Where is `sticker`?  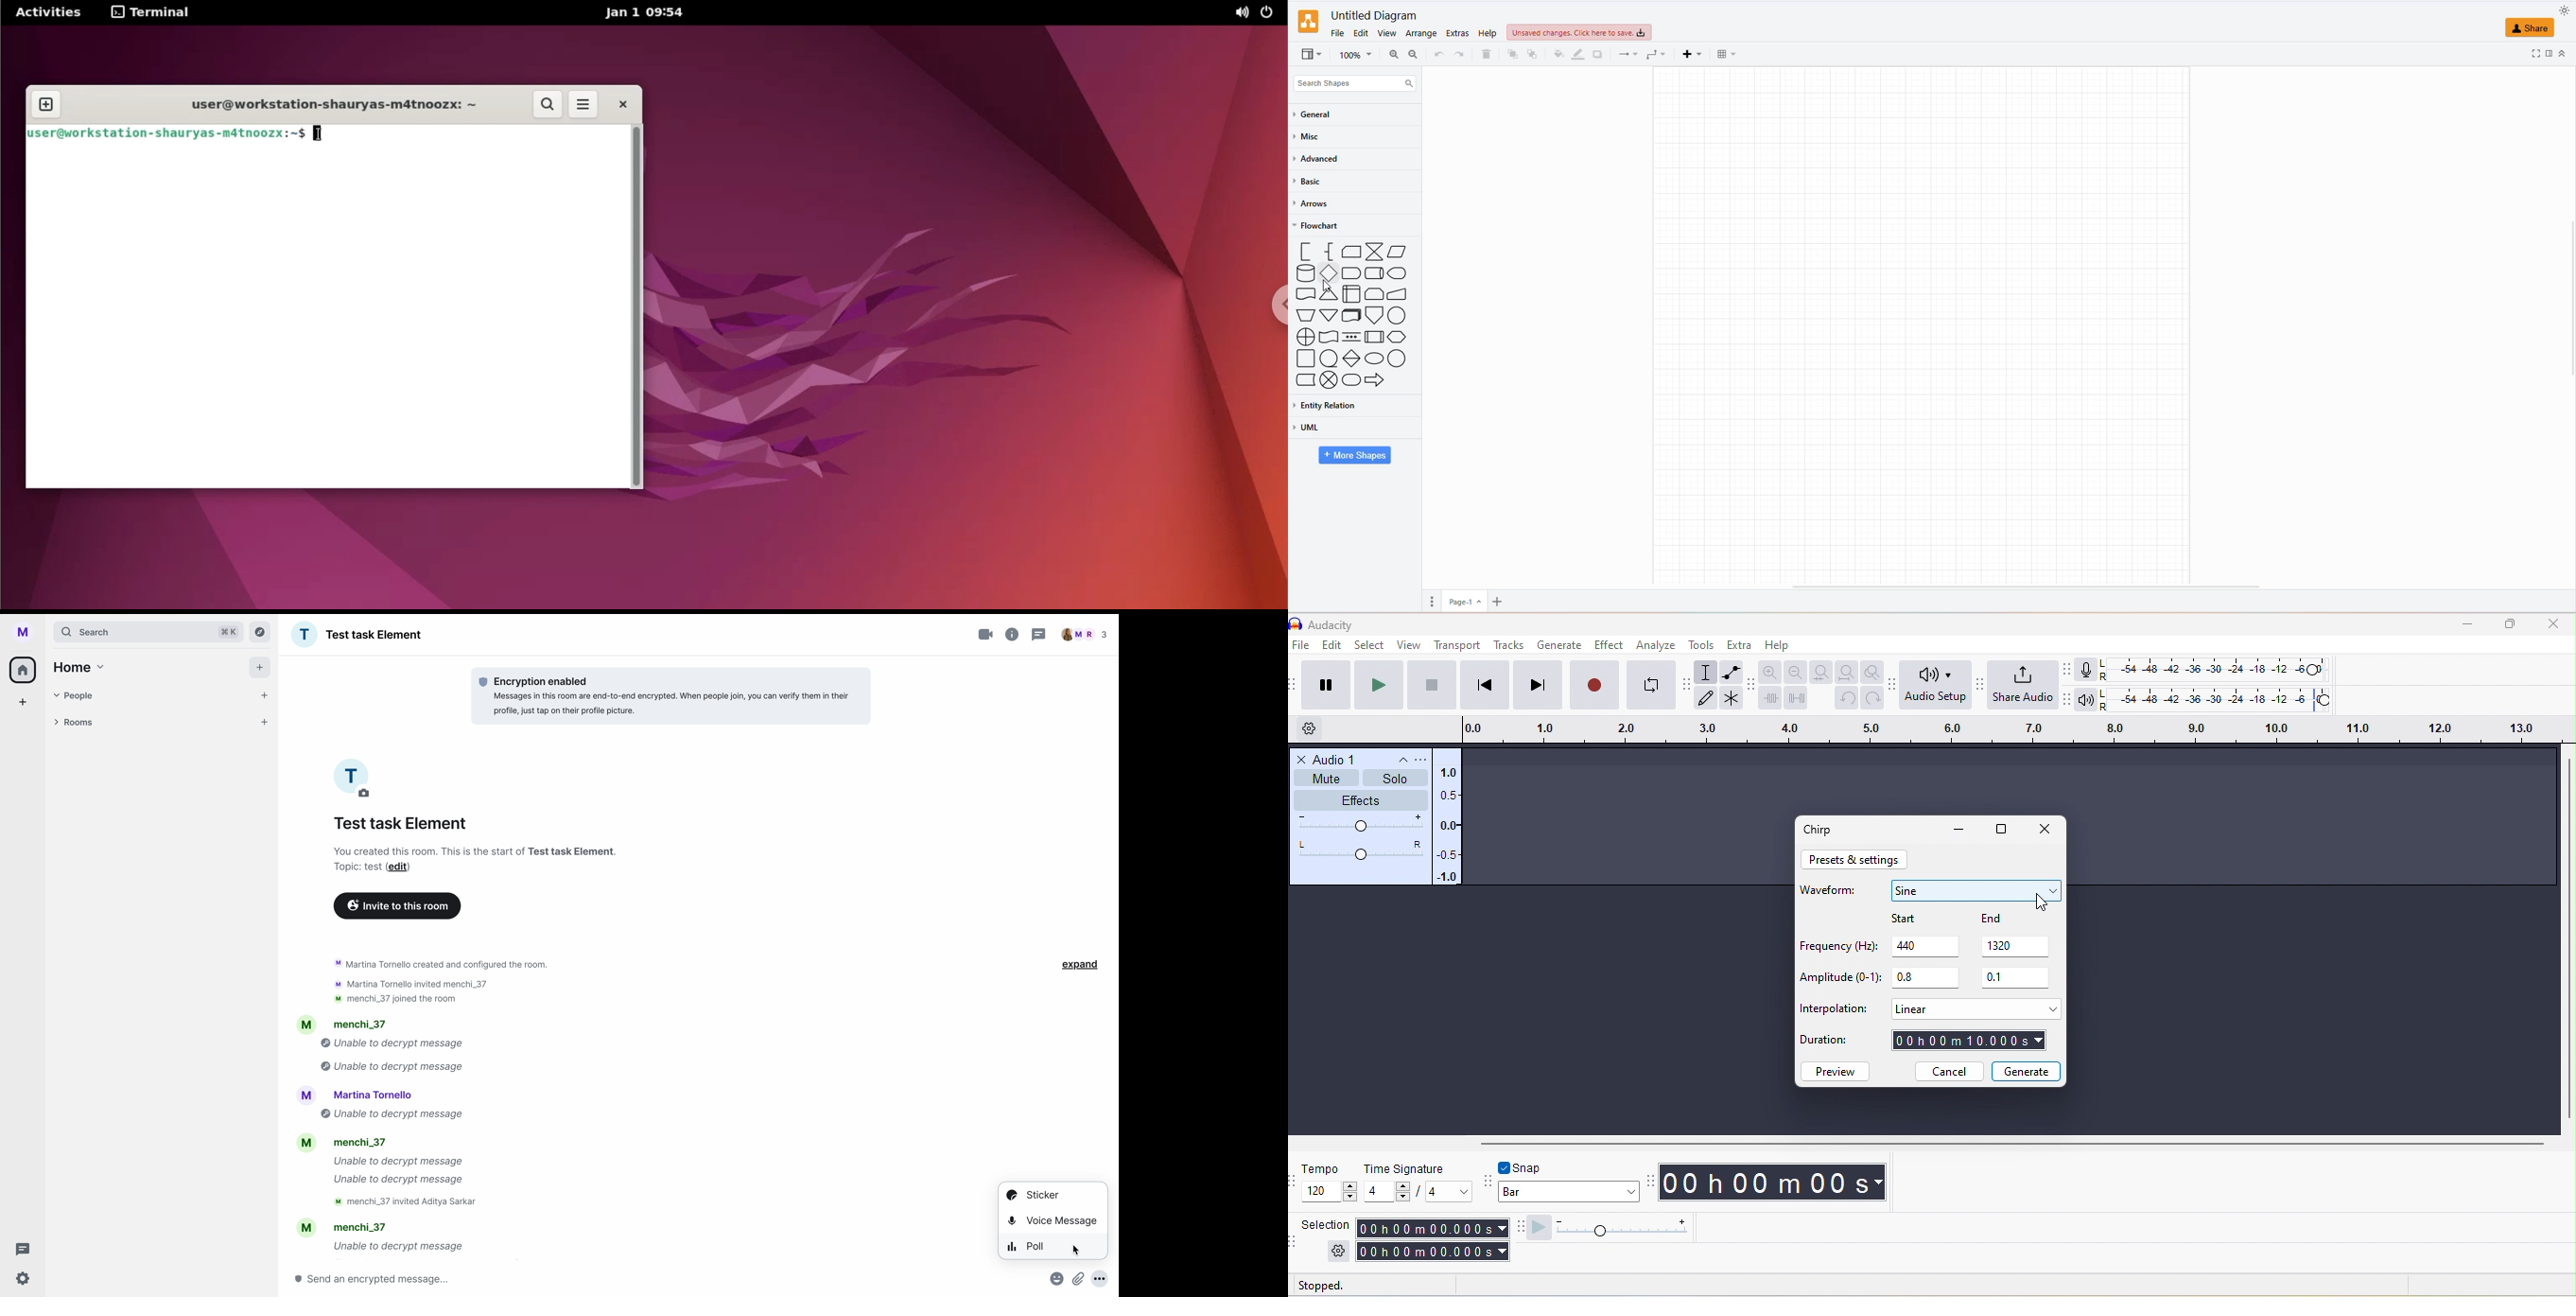
sticker is located at coordinates (1032, 1195).